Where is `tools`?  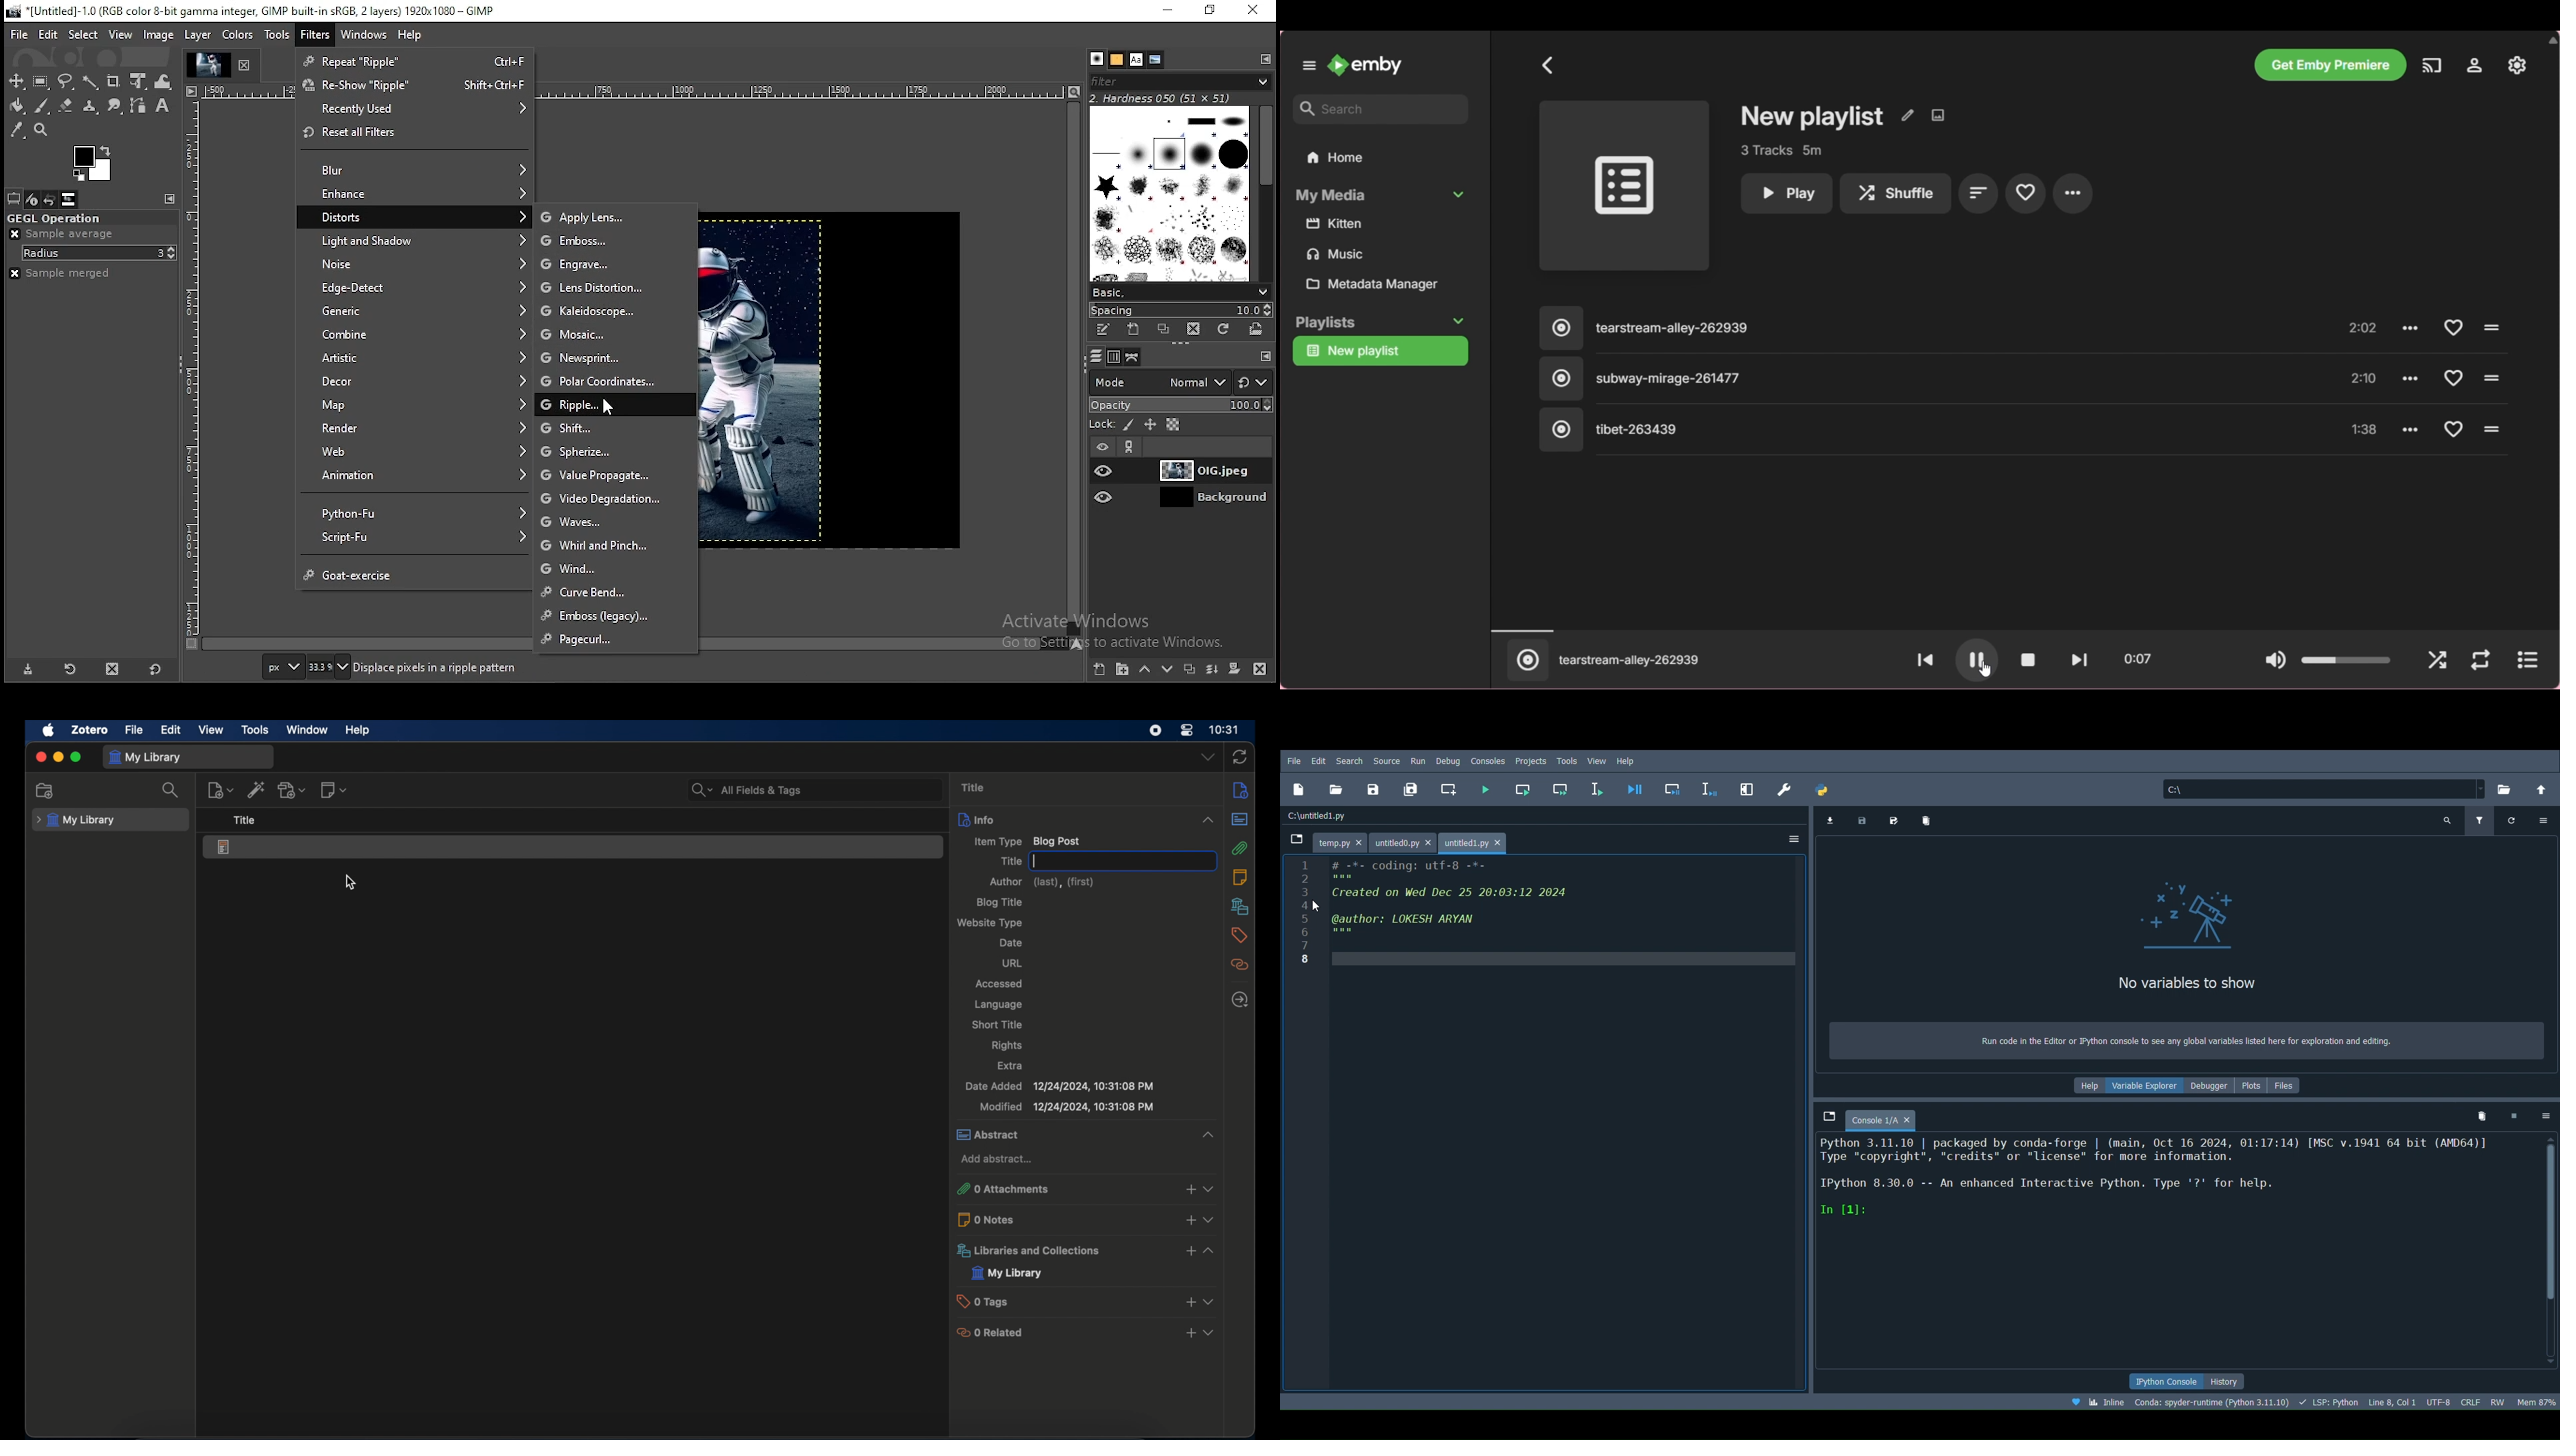 tools is located at coordinates (255, 730).